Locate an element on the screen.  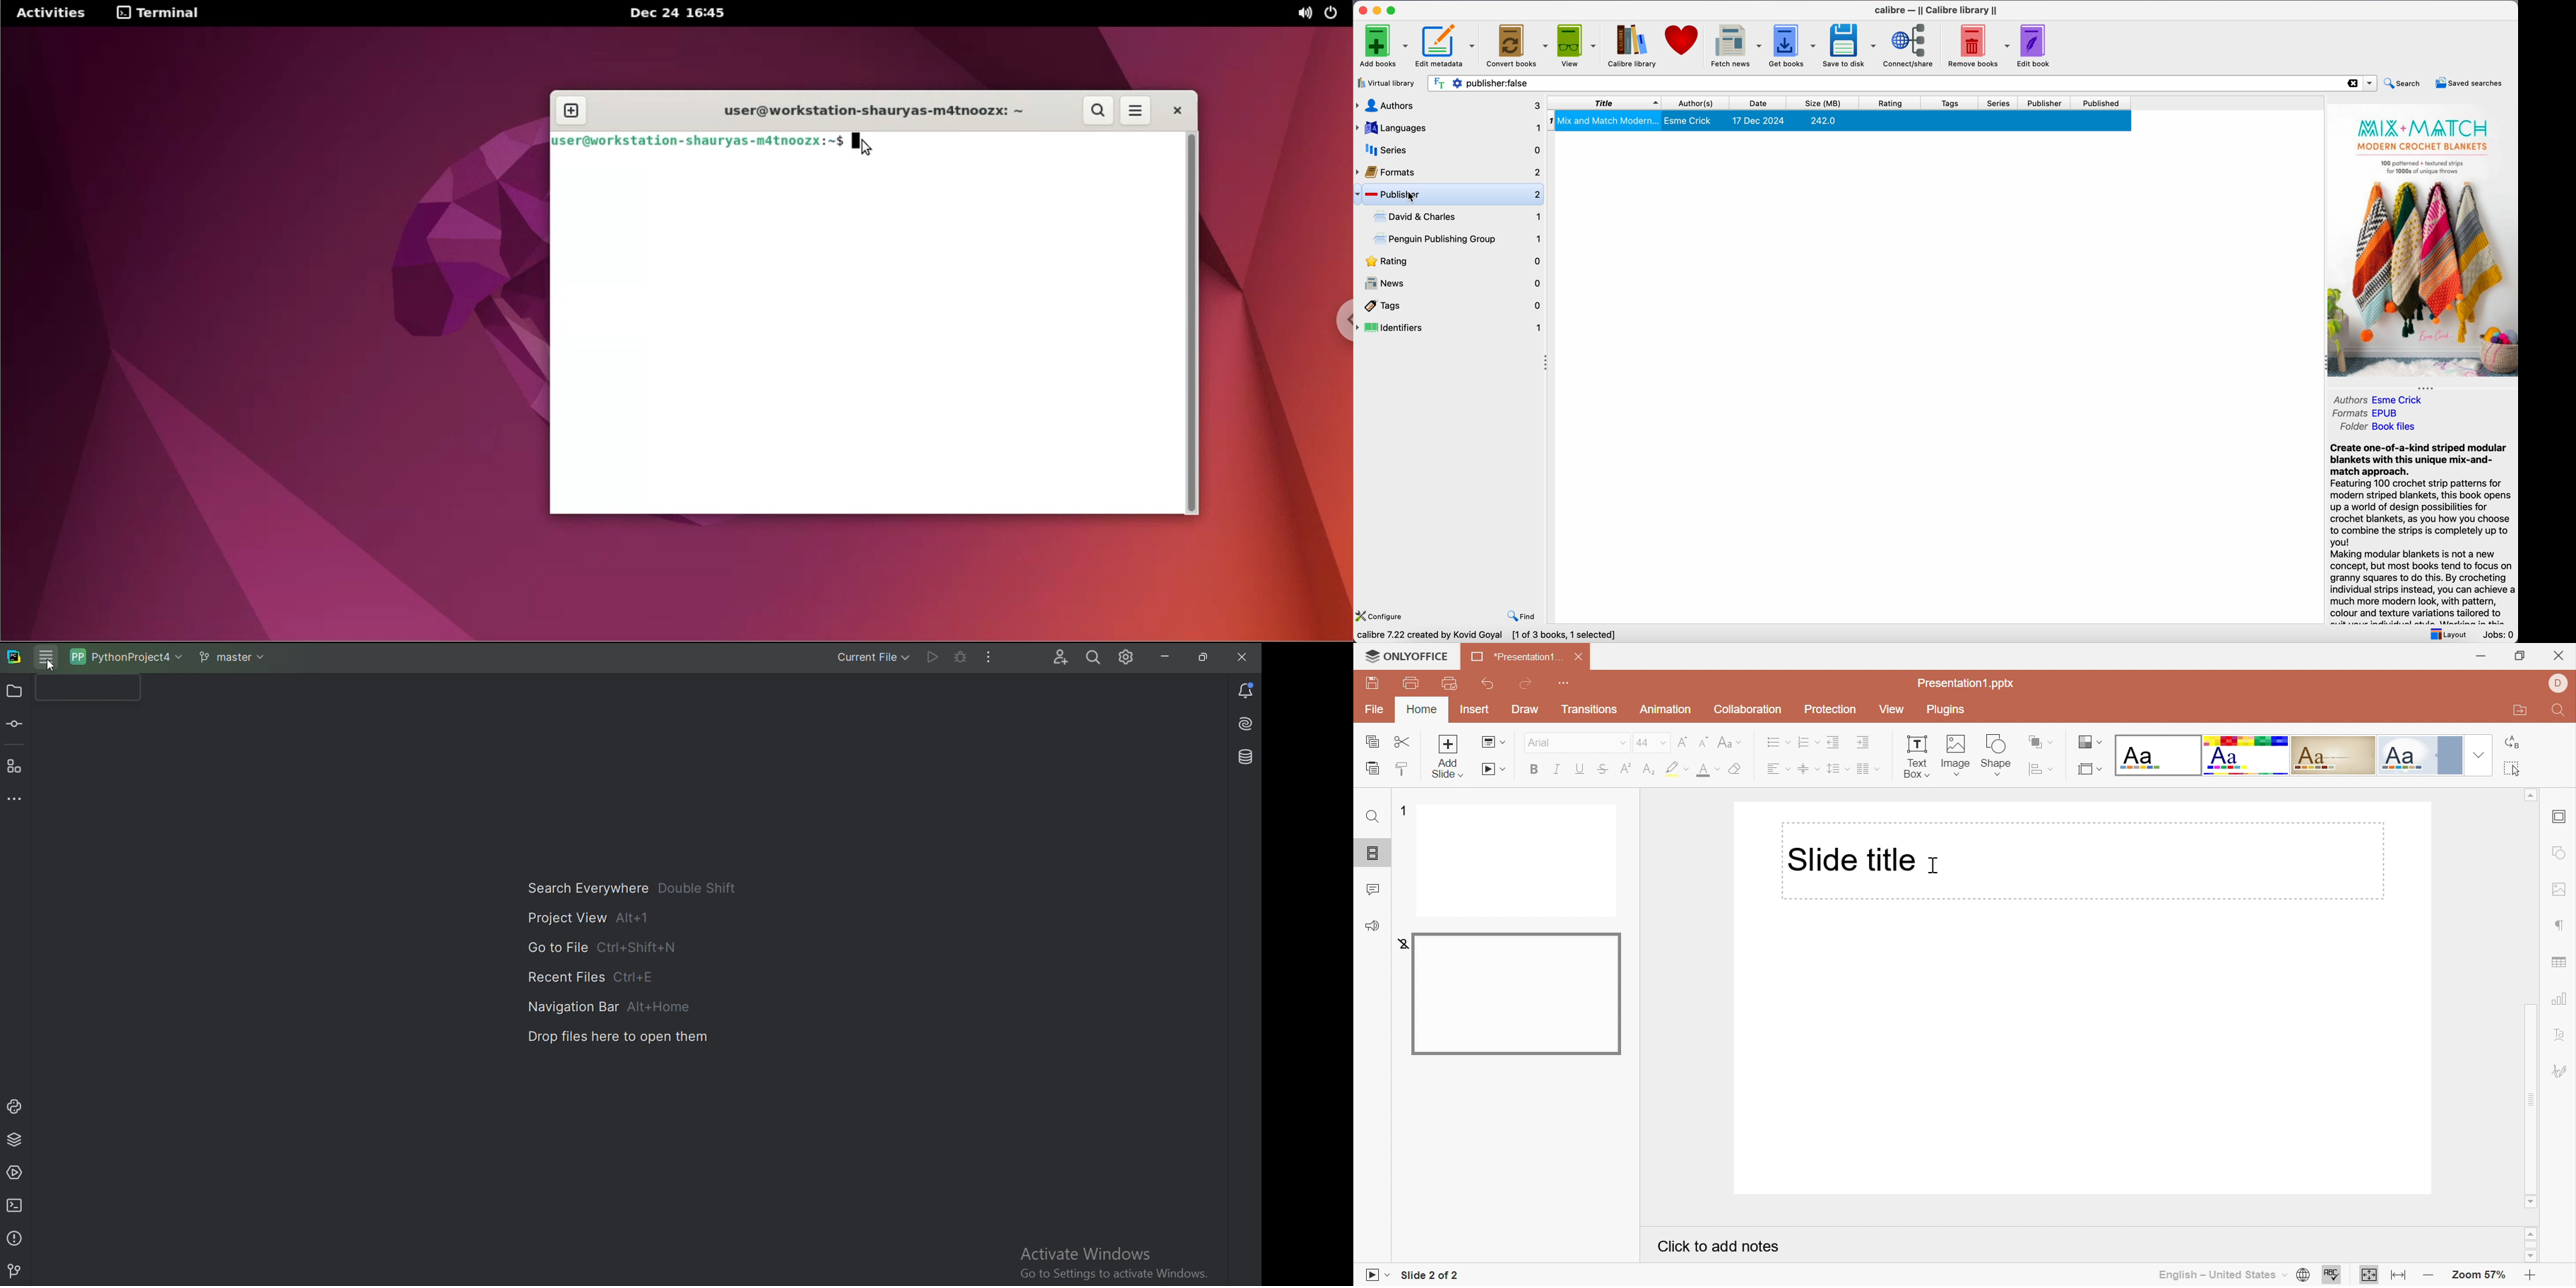
Cut is located at coordinates (1406, 742).